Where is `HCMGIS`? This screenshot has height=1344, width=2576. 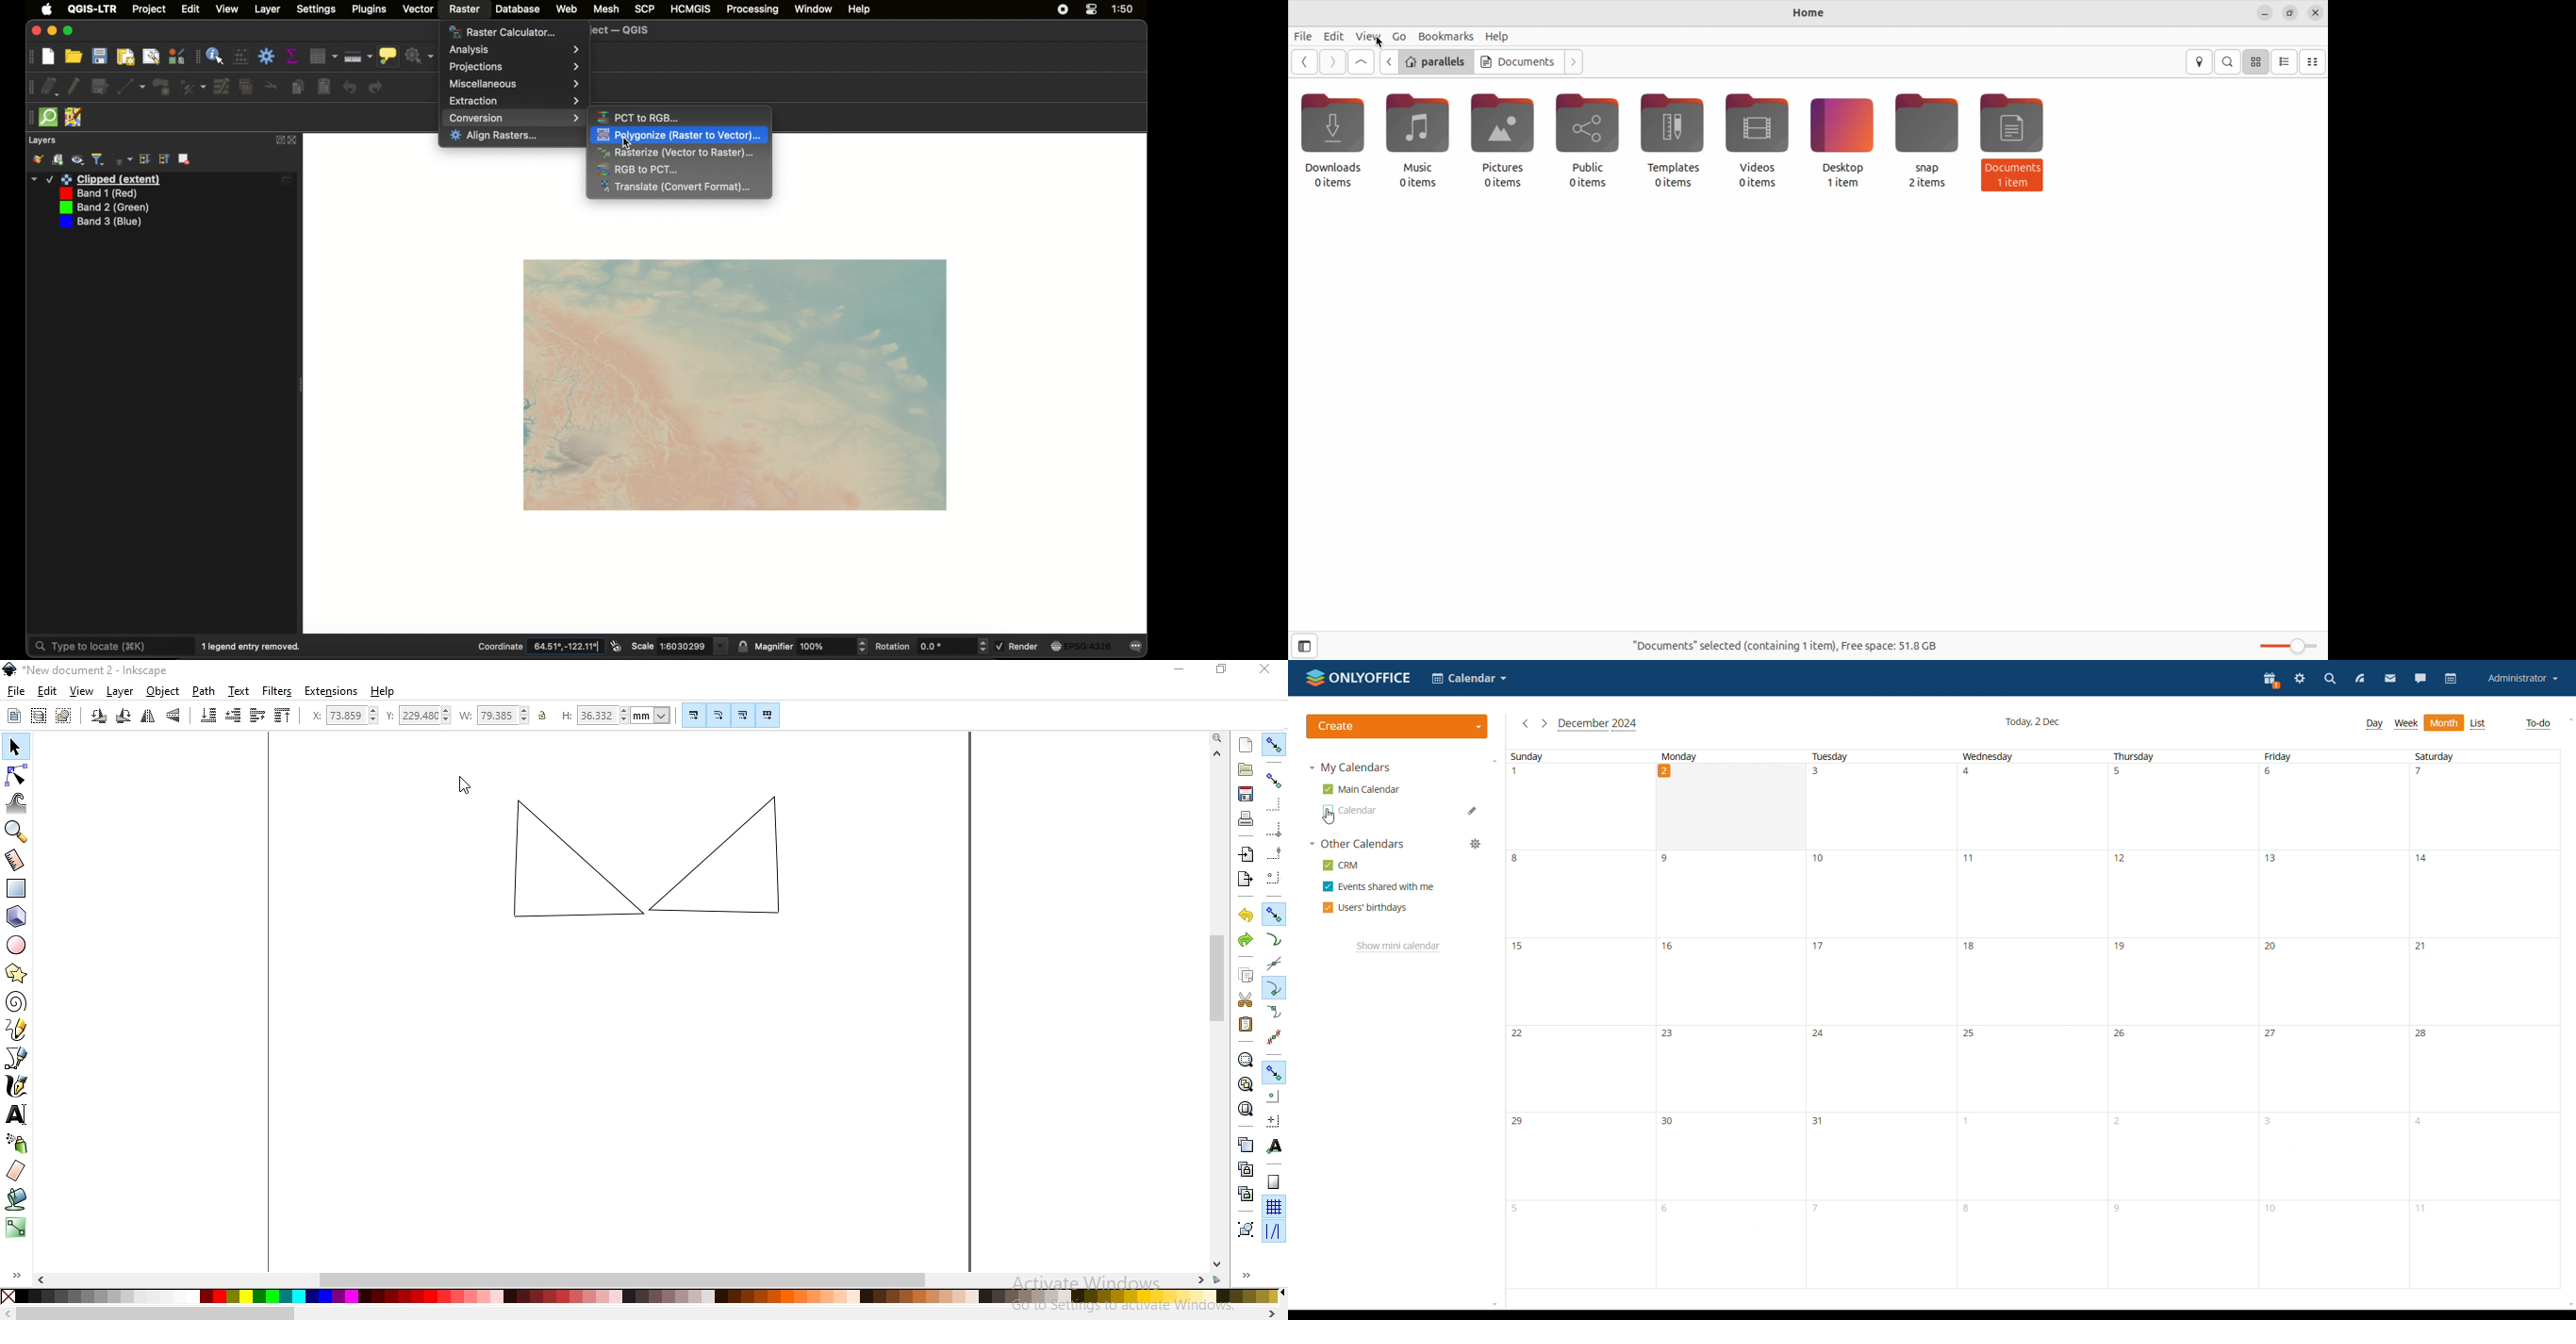
HCMGIS is located at coordinates (691, 9).